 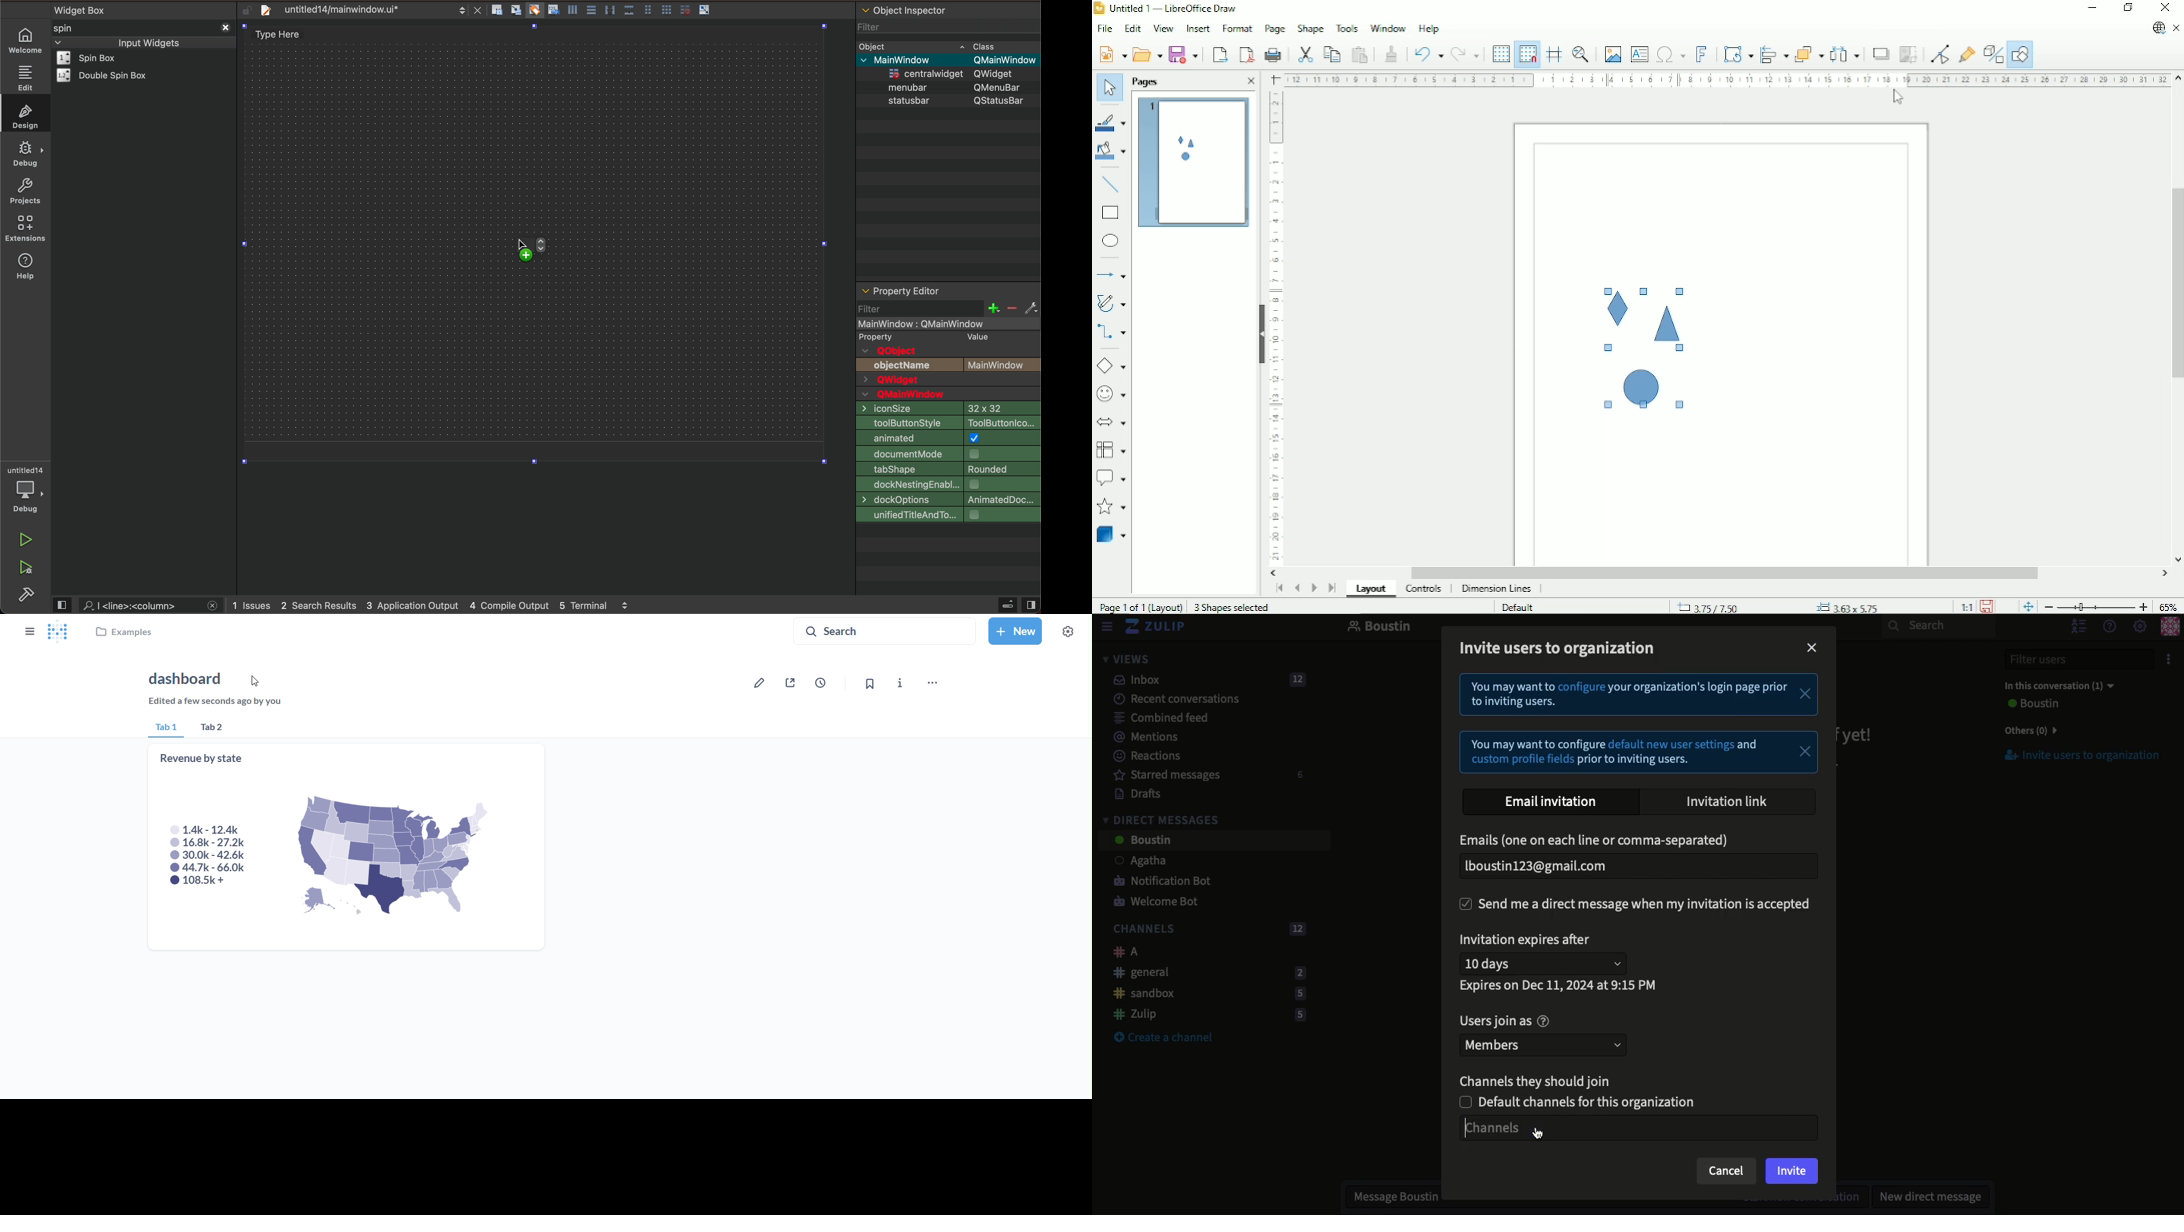 I want to click on Insert line, so click(x=1111, y=184).